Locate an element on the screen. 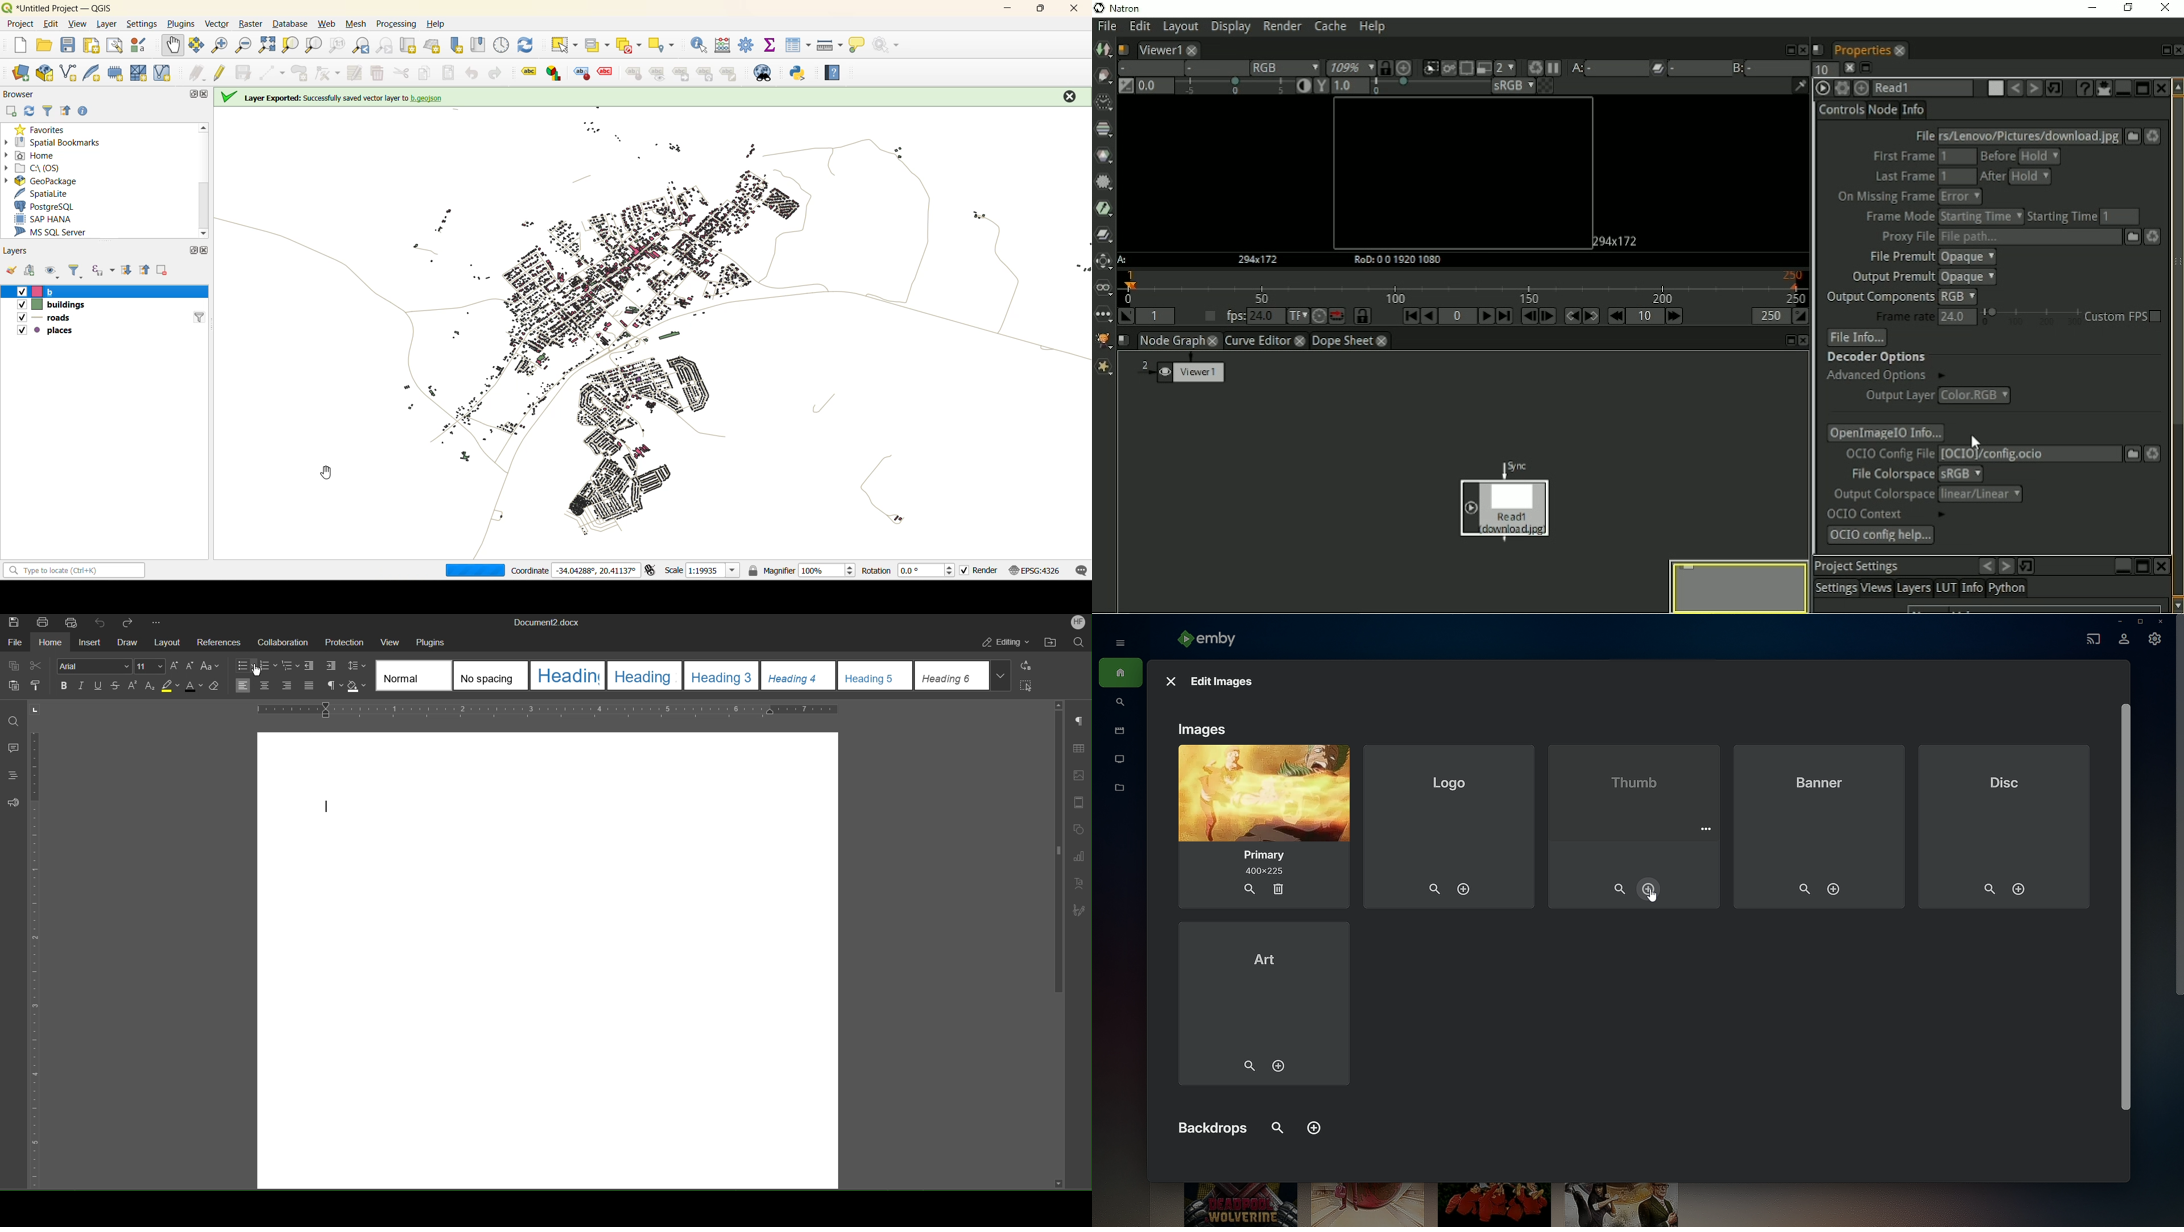 The image size is (2184, 1232). show spatial bookmark is located at coordinates (480, 45).